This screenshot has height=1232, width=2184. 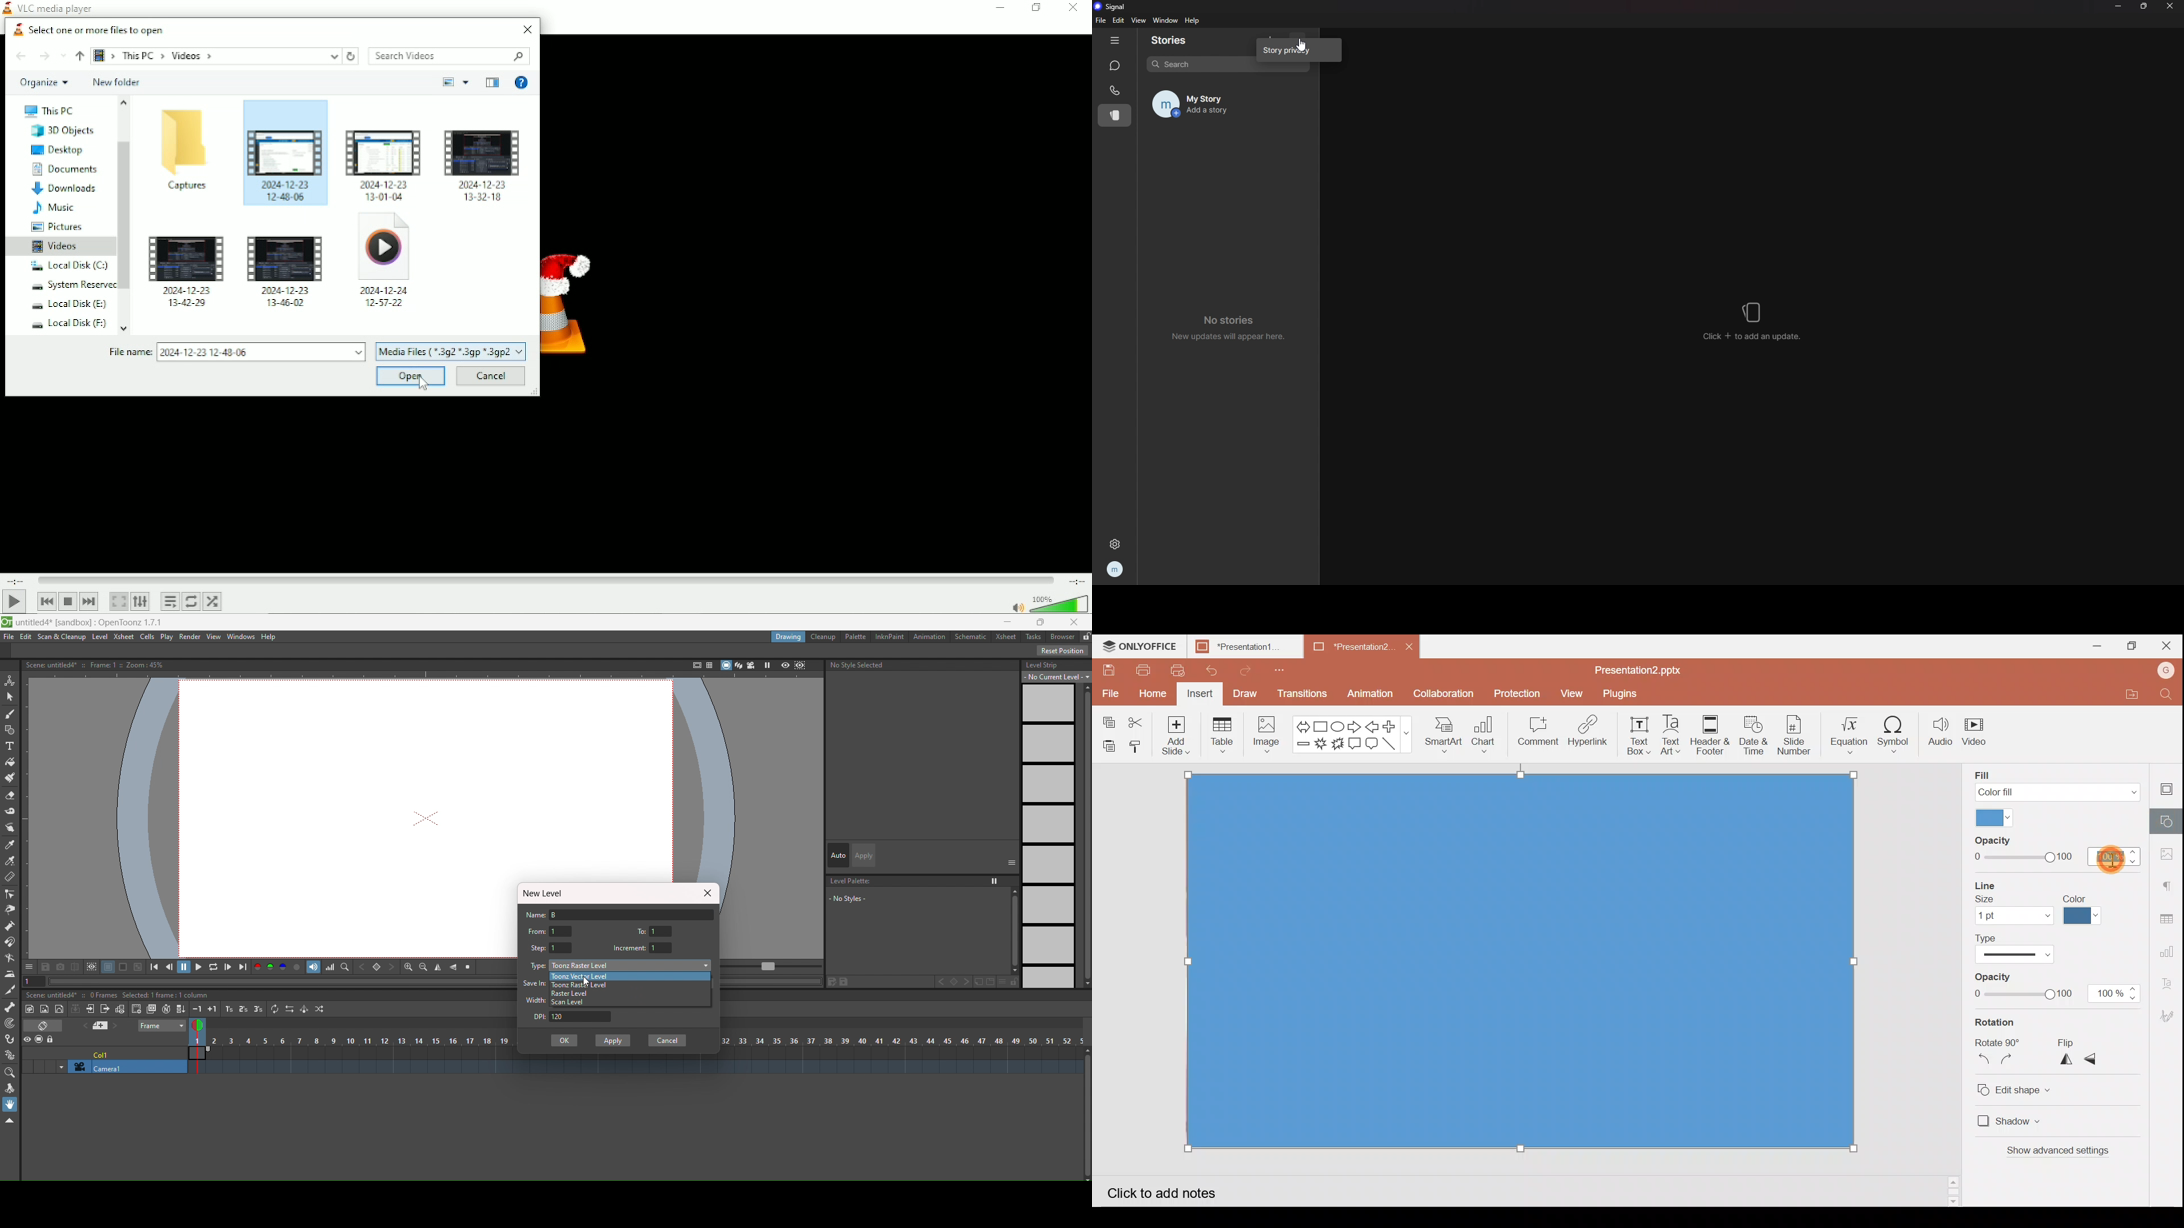 What do you see at coordinates (1210, 671) in the screenshot?
I see `Undo` at bounding box center [1210, 671].